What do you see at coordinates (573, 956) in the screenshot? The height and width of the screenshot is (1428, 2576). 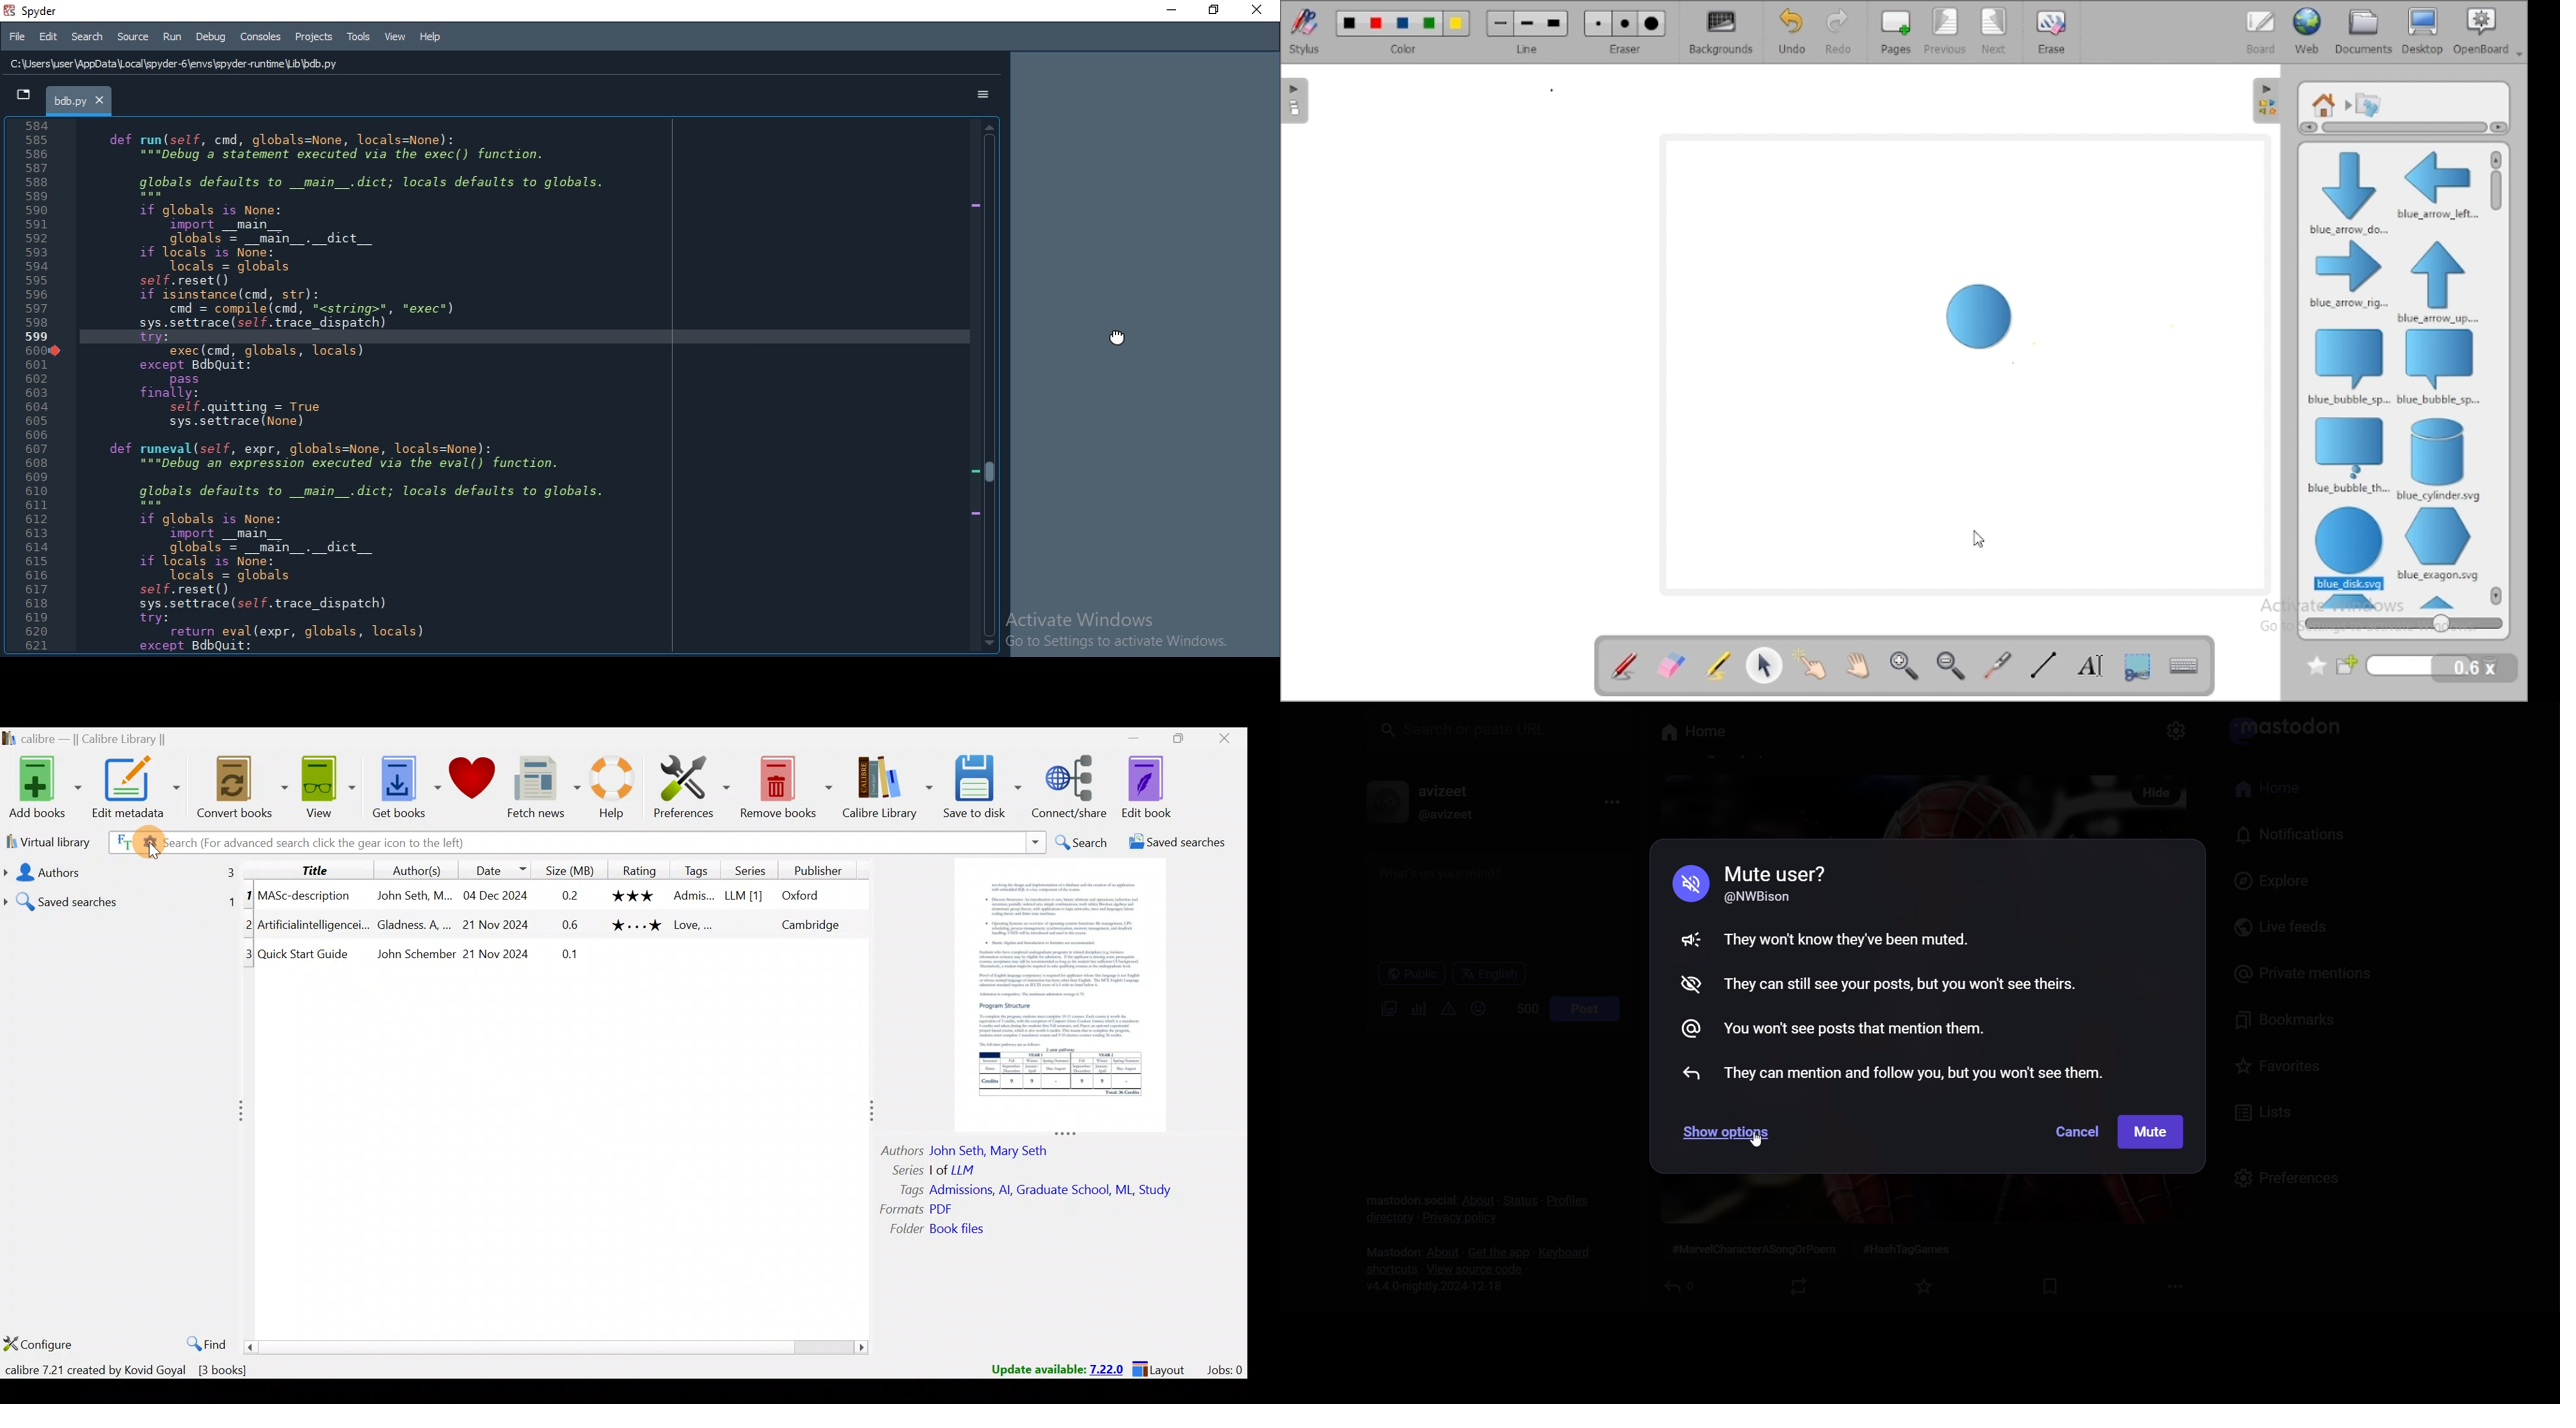 I see `0.1` at bounding box center [573, 956].